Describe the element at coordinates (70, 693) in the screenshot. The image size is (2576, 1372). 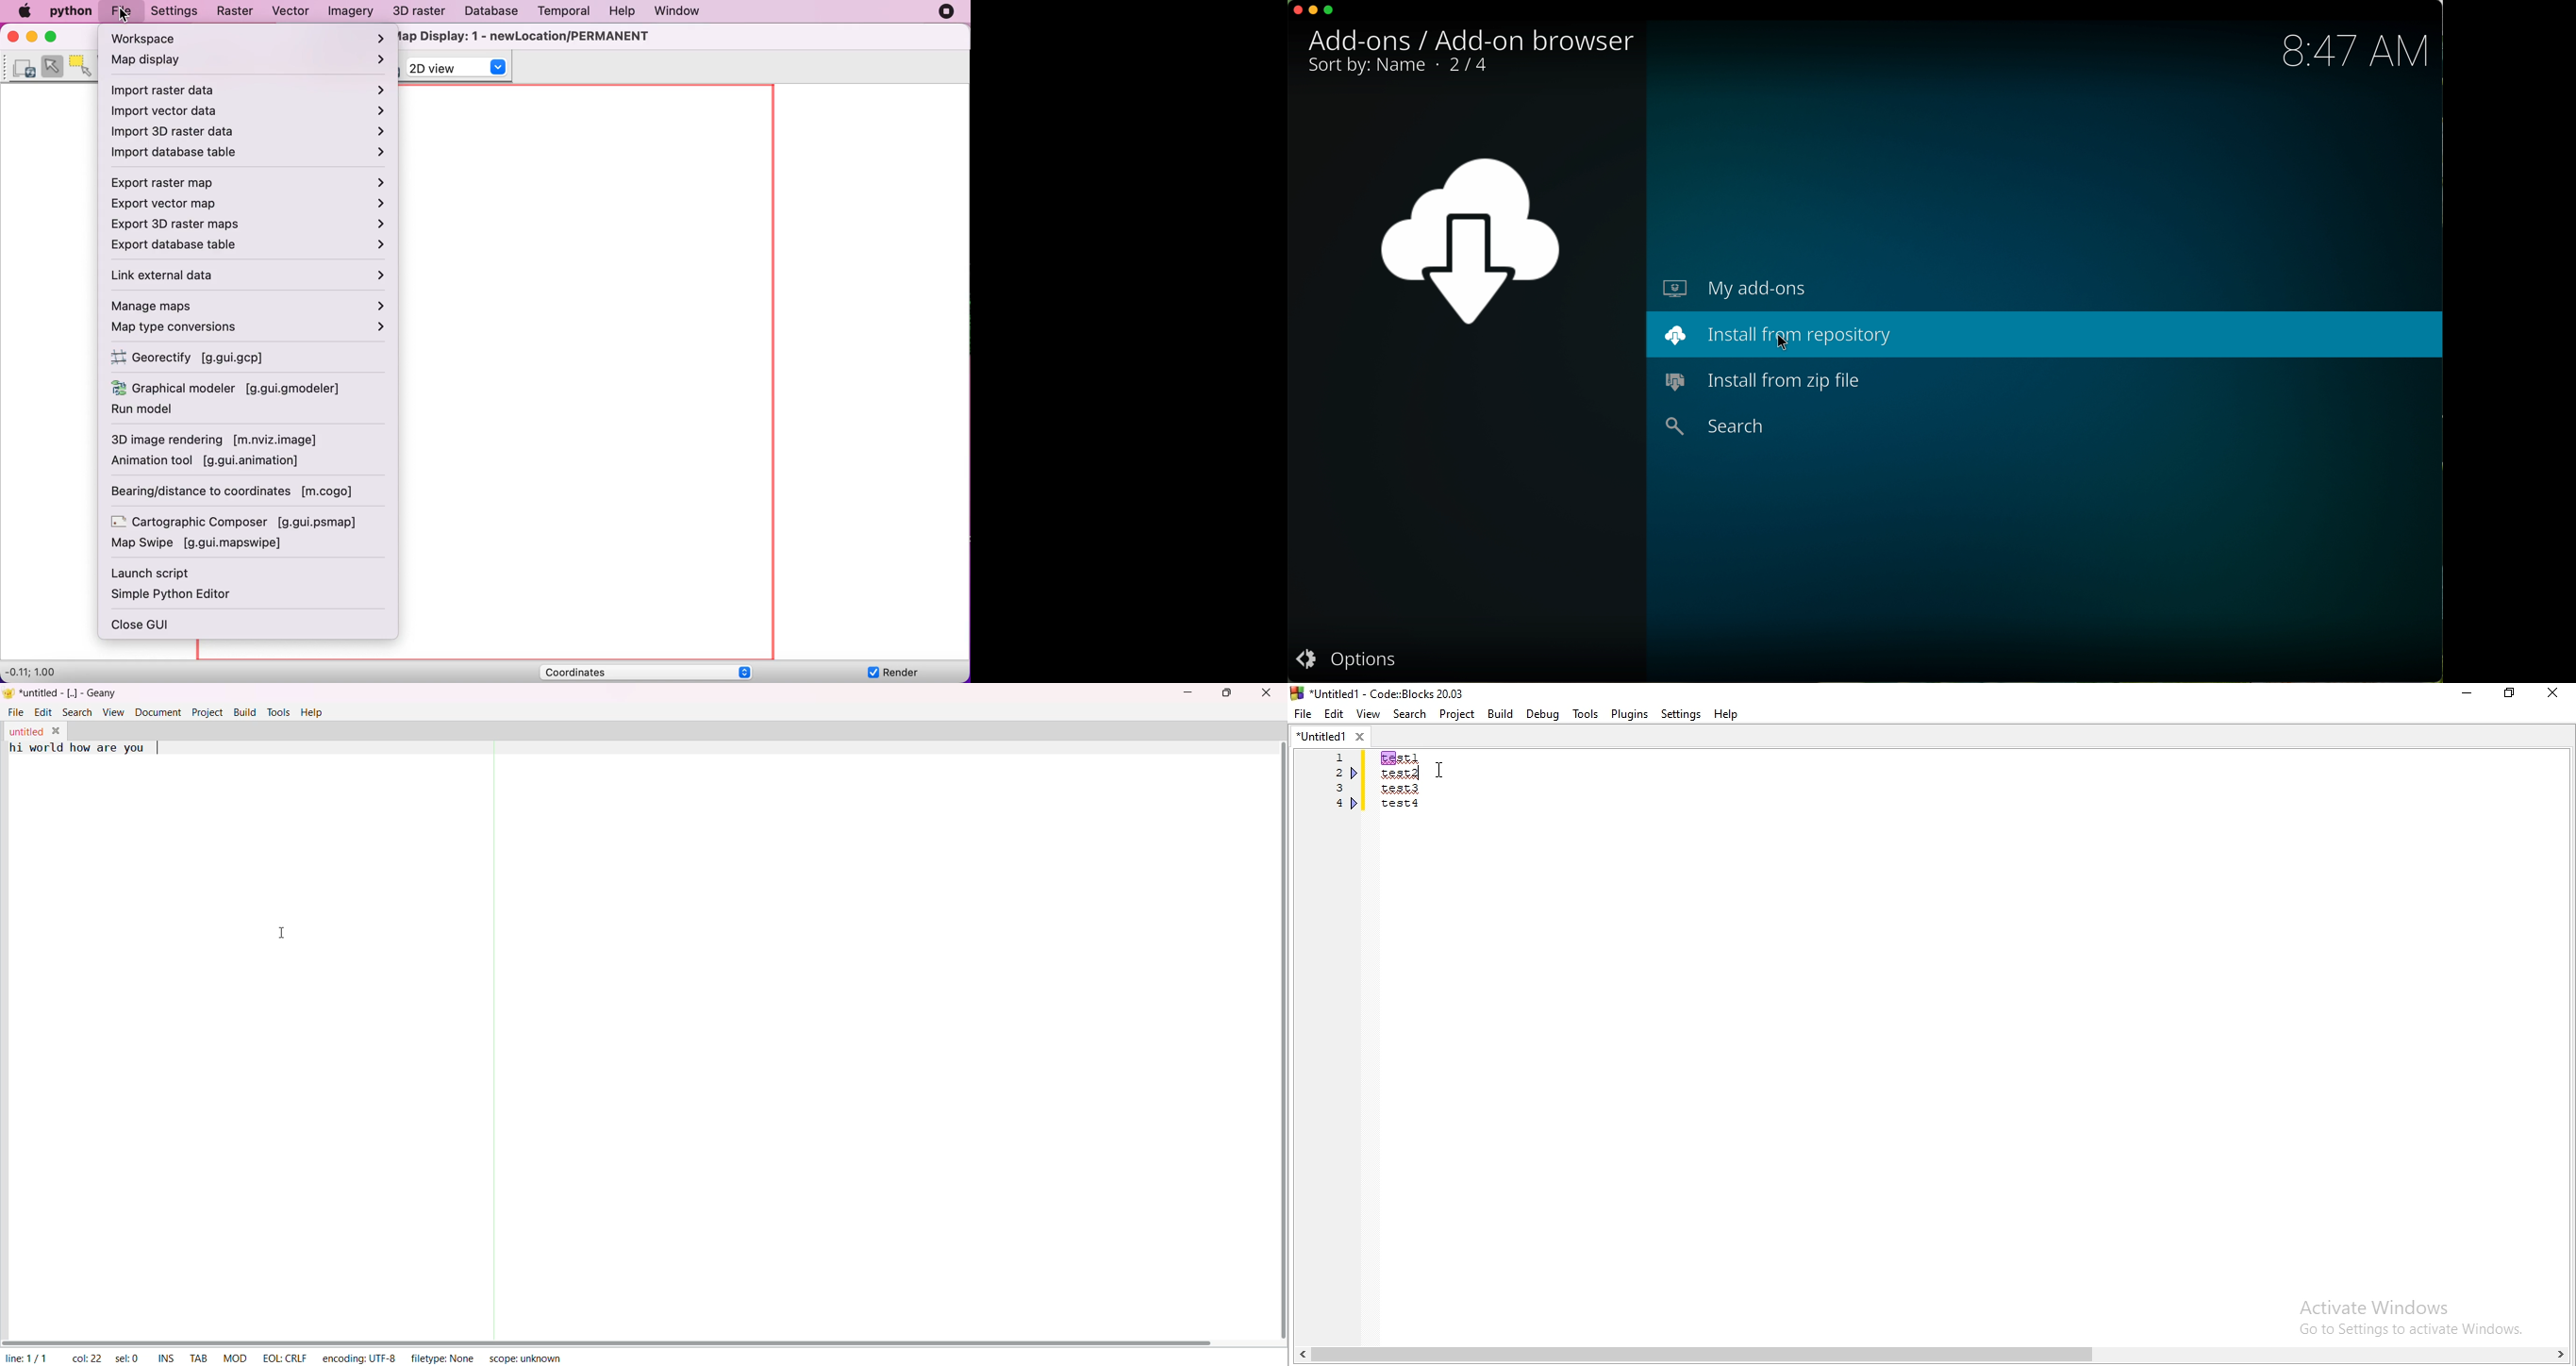
I see `*untitled - [..] - geany` at that location.